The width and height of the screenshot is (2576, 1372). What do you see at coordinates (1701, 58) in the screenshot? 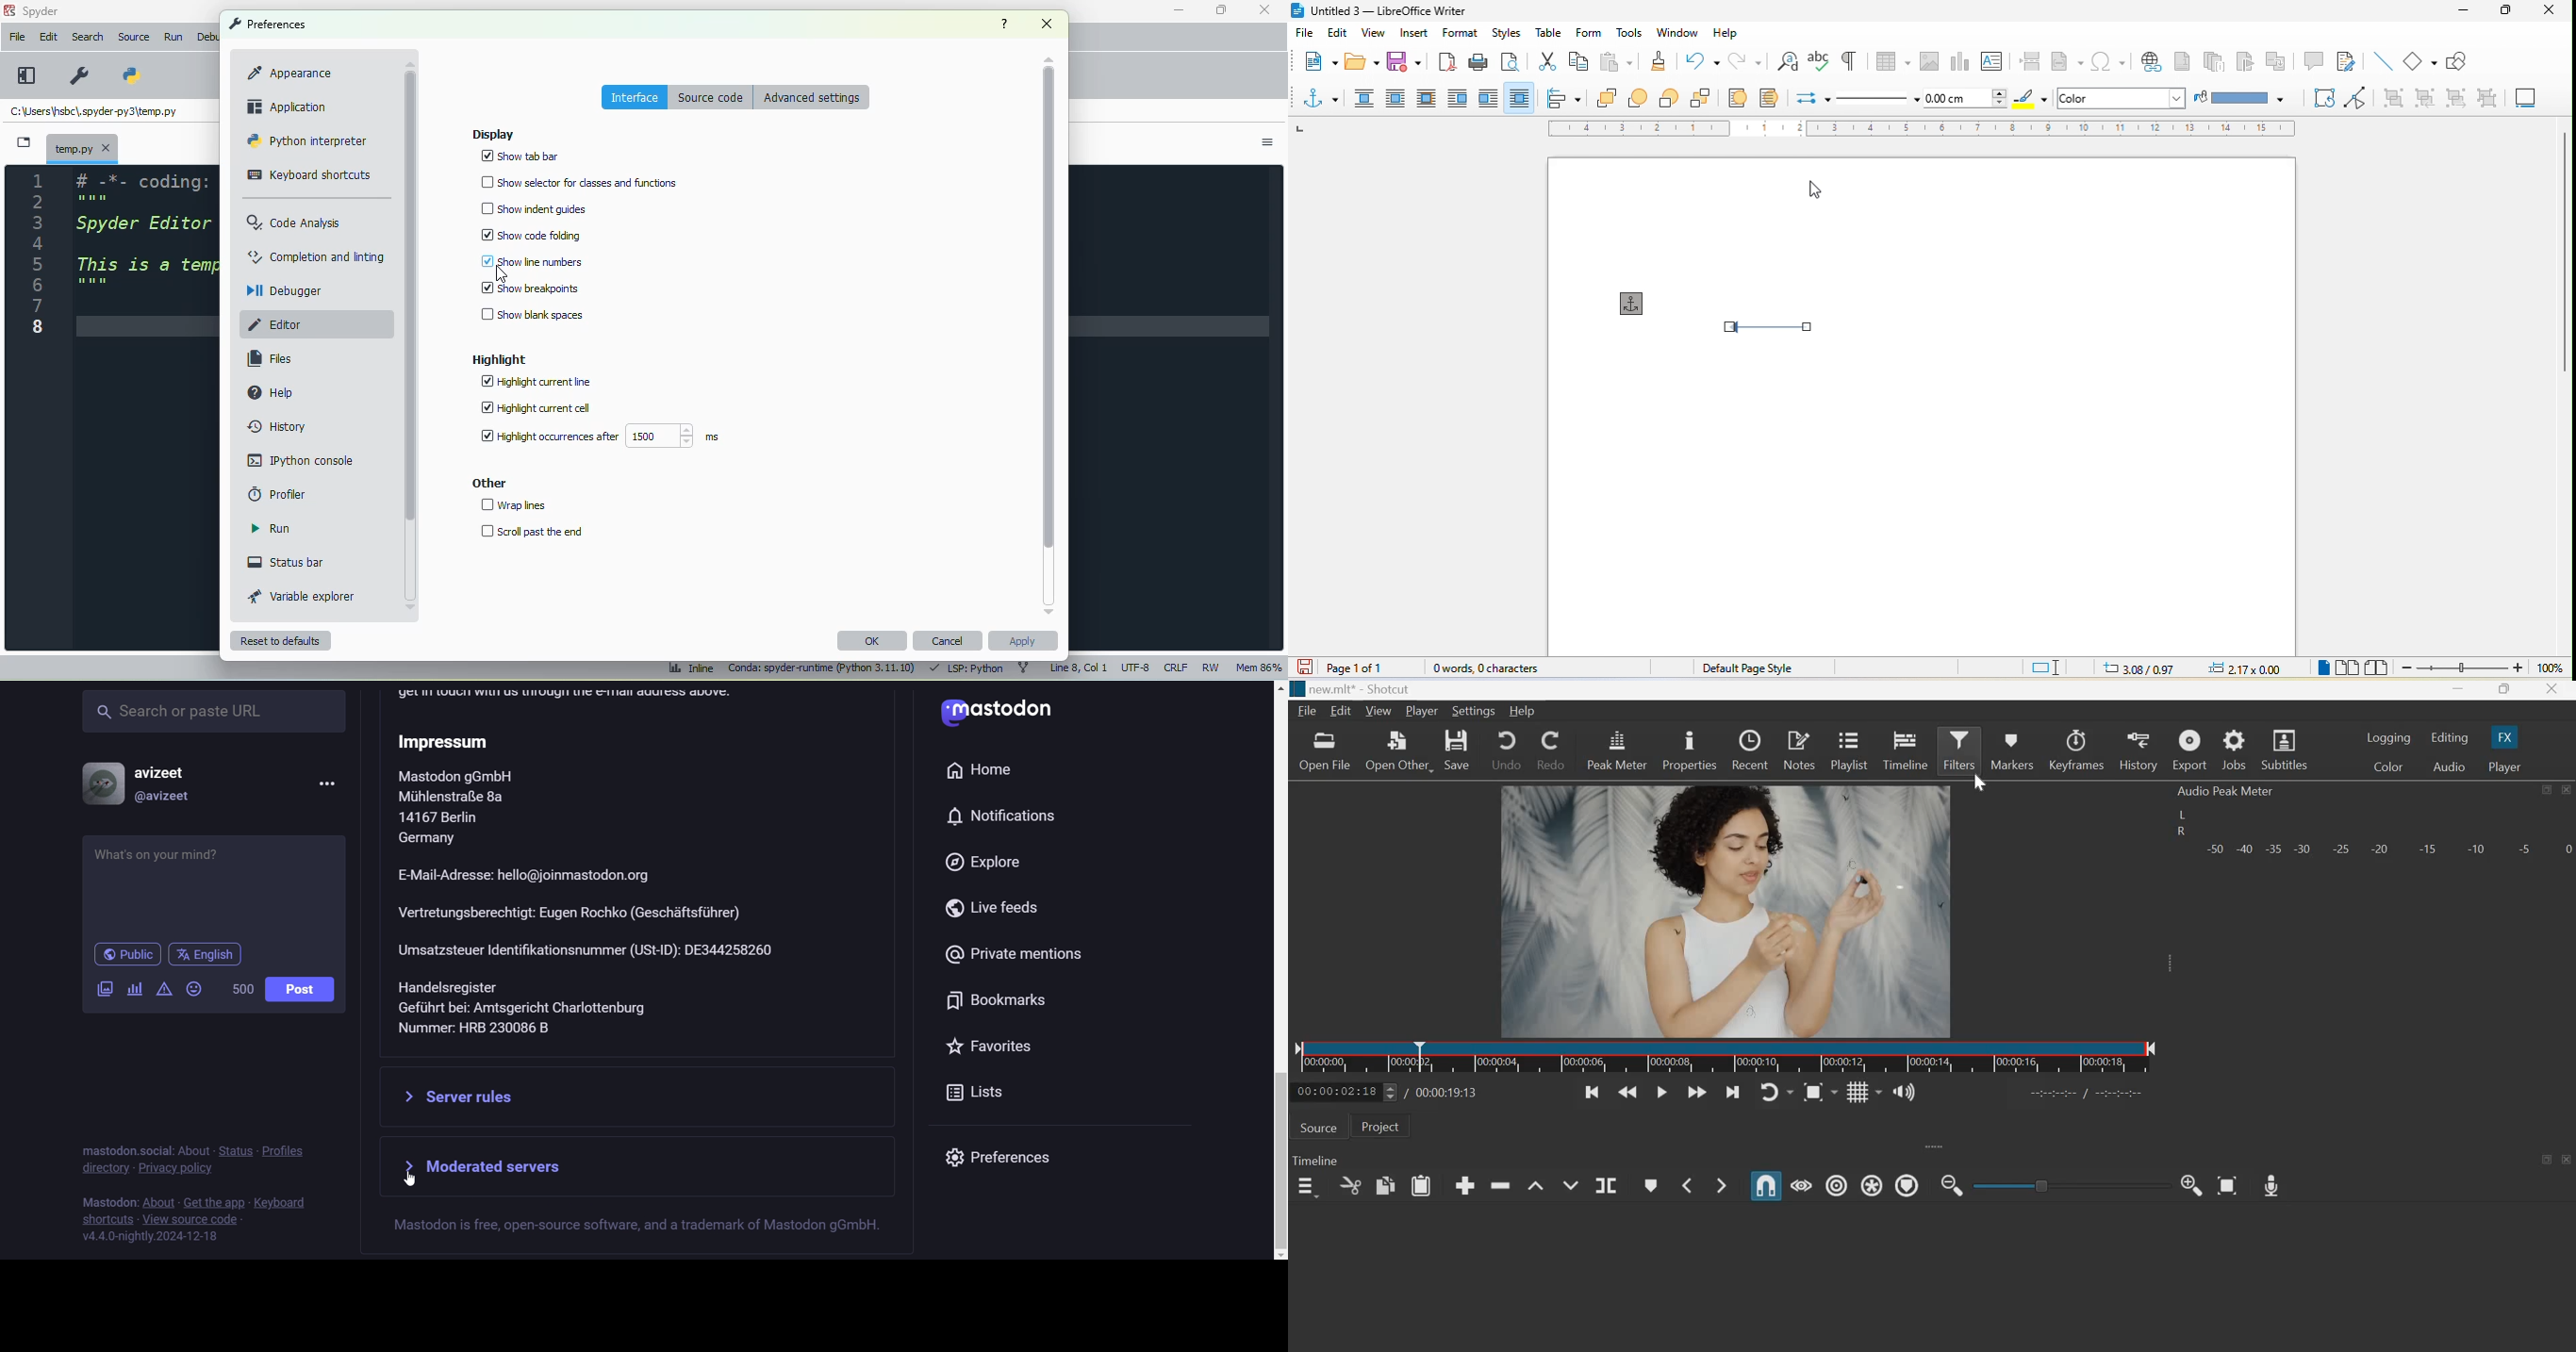
I see `undo` at bounding box center [1701, 58].